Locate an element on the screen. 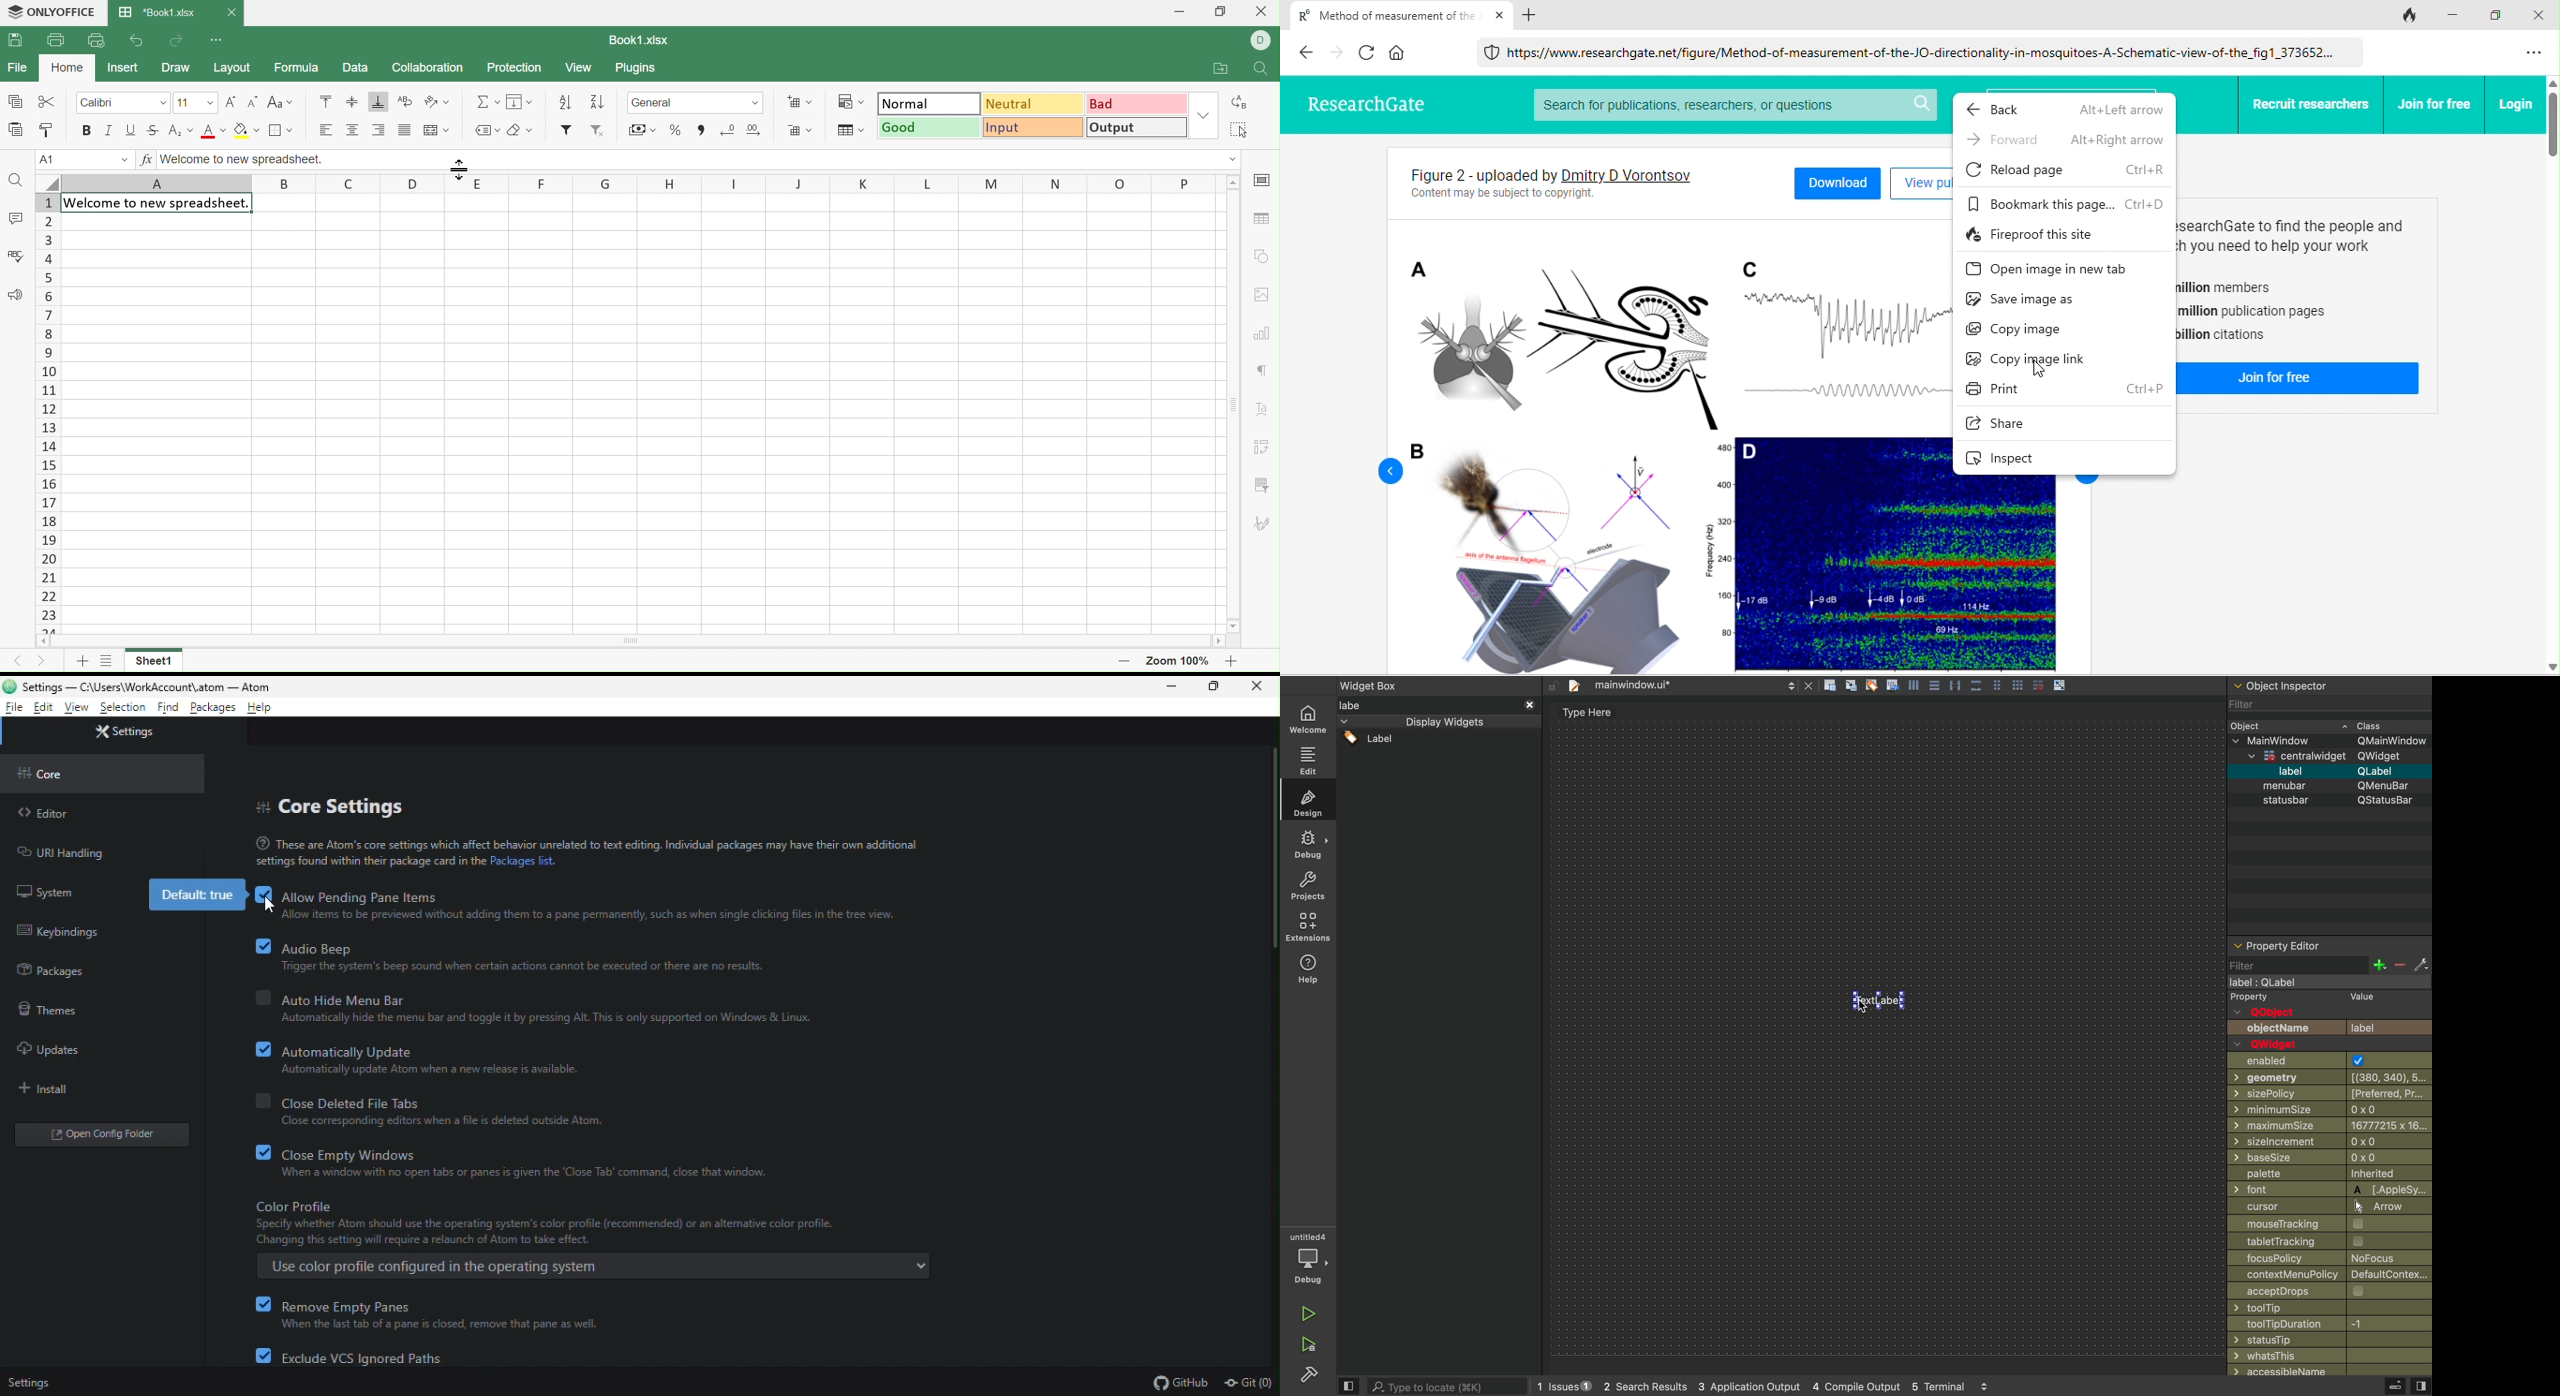 The image size is (2576, 1400). Drop Down is located at coordinates (165, 102).